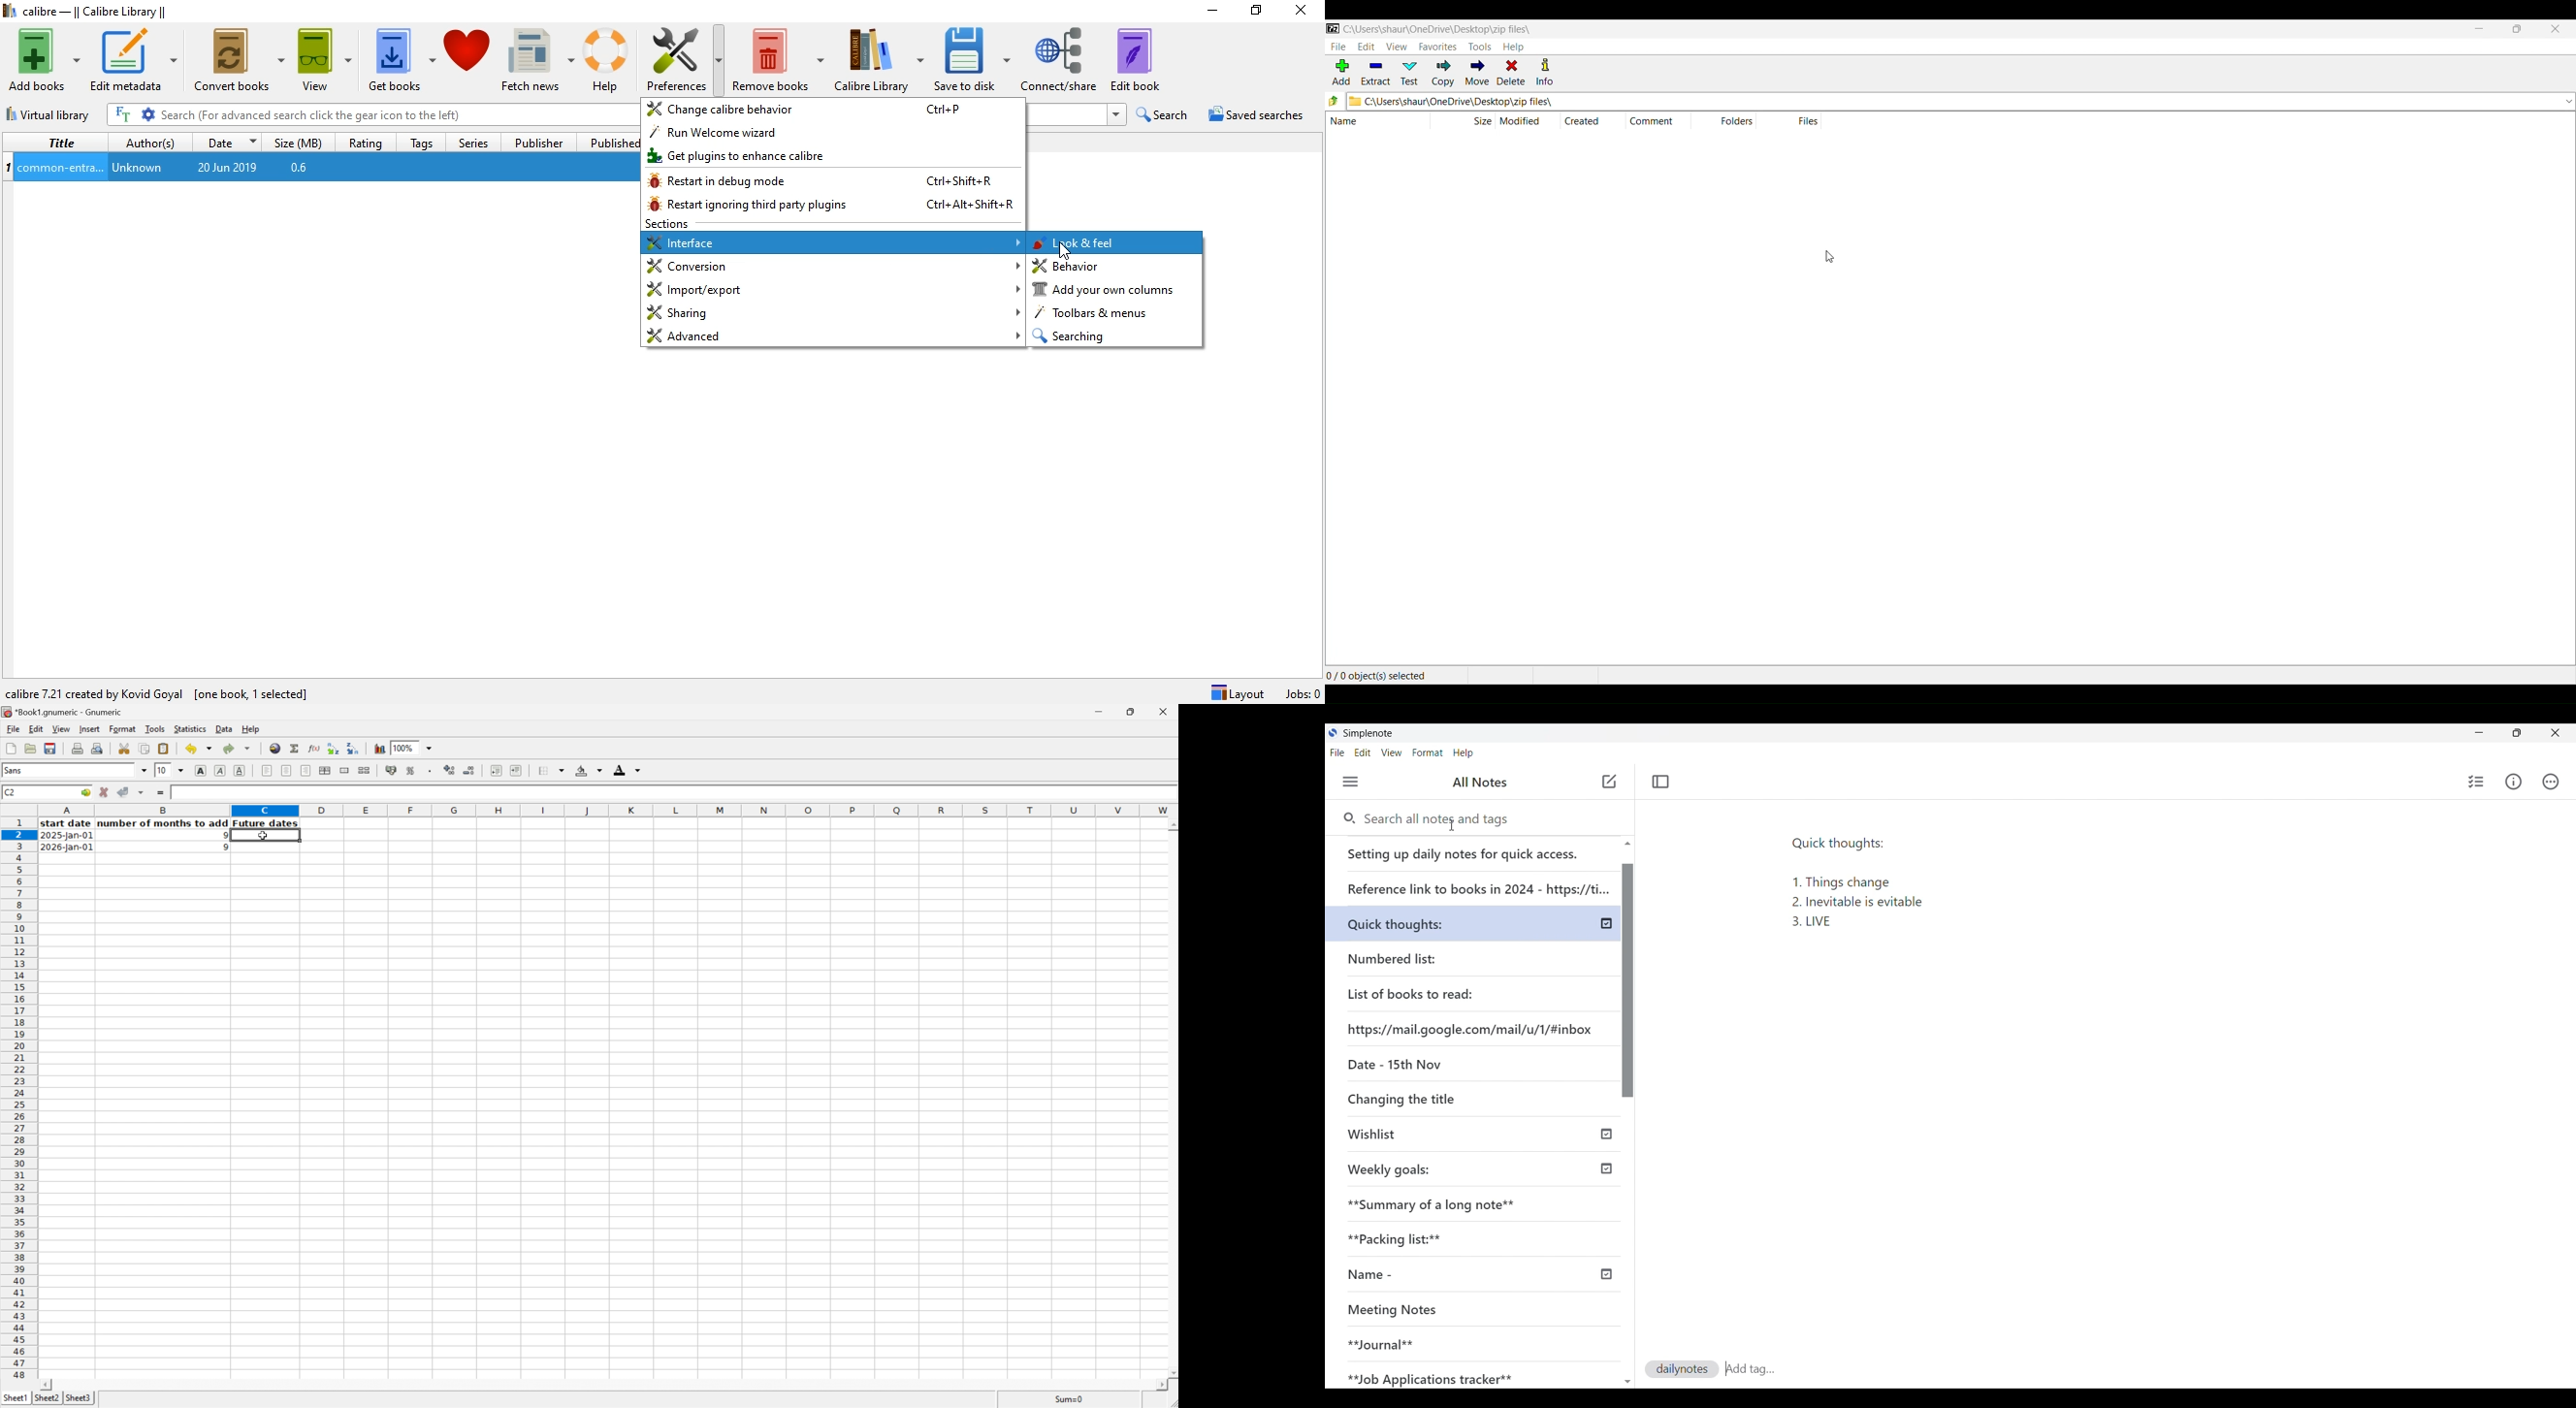 The height and width of the screenshot is (1428, 2576). What do you see at coordinates (1392, 1063) in the screenshot?
I see `Date` at bounding box center [1392, 1063].